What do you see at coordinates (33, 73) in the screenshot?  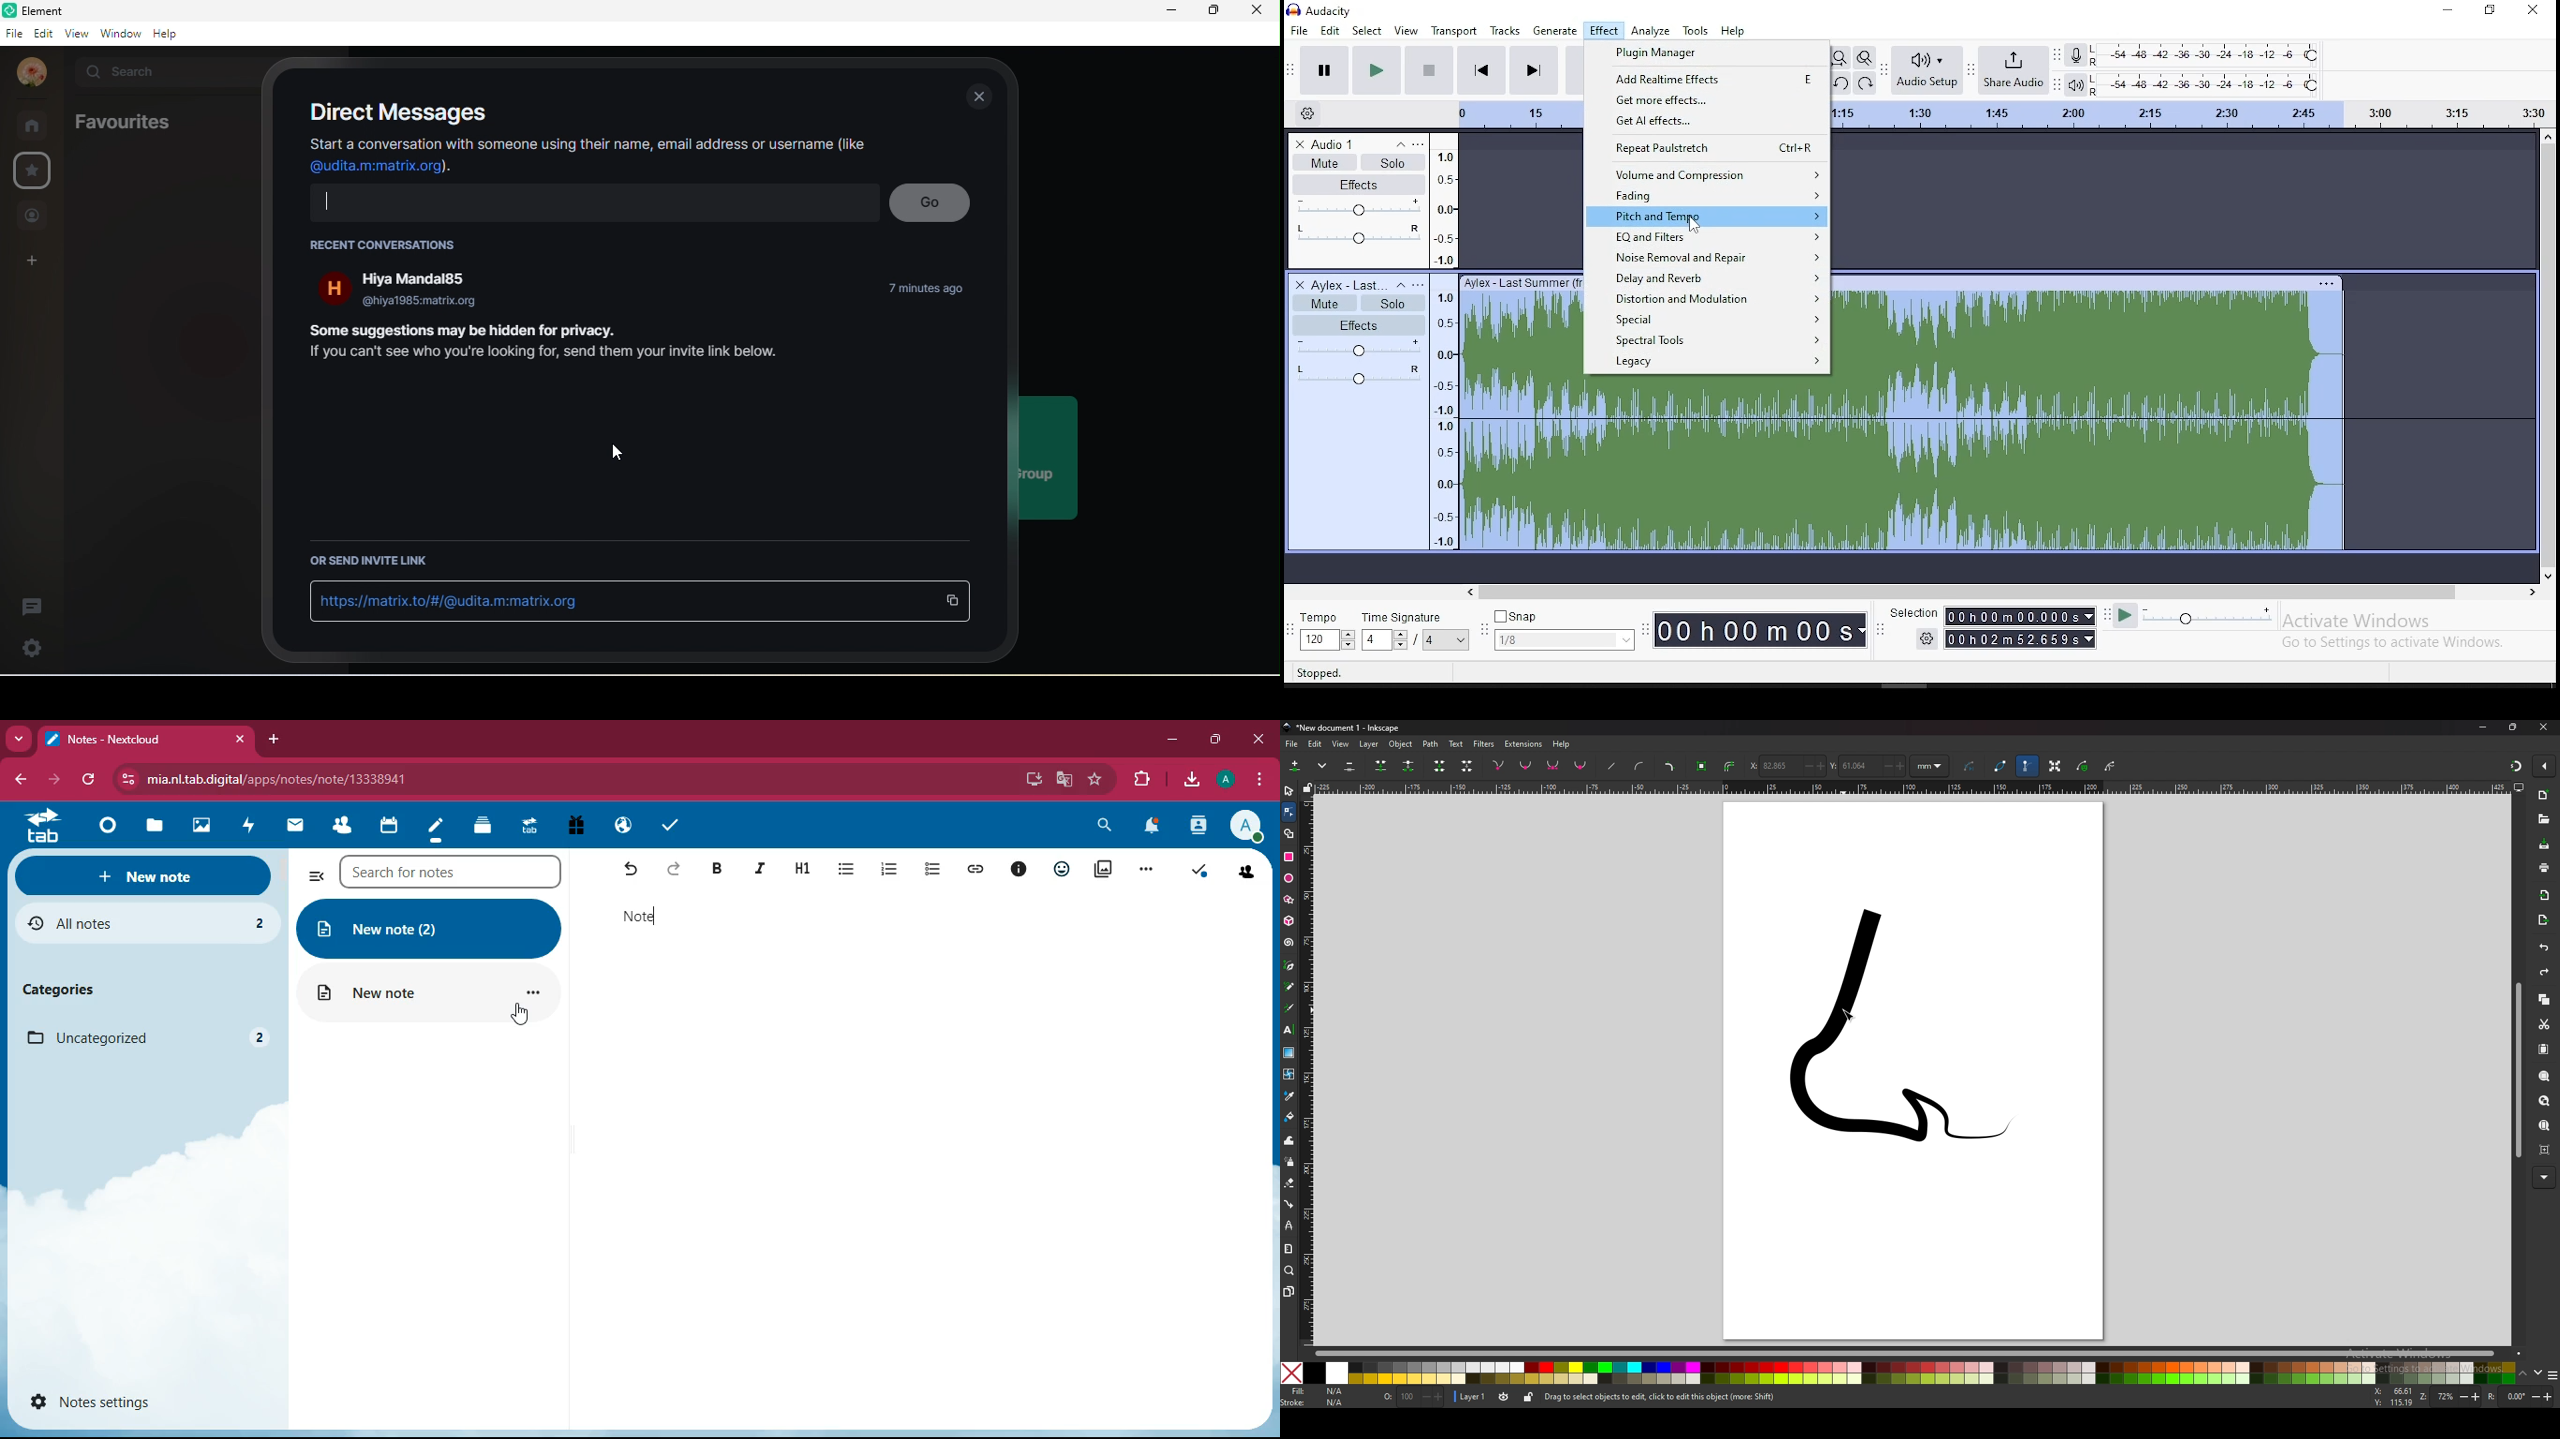 I see `profile photo` at bounding box center [33, 73].